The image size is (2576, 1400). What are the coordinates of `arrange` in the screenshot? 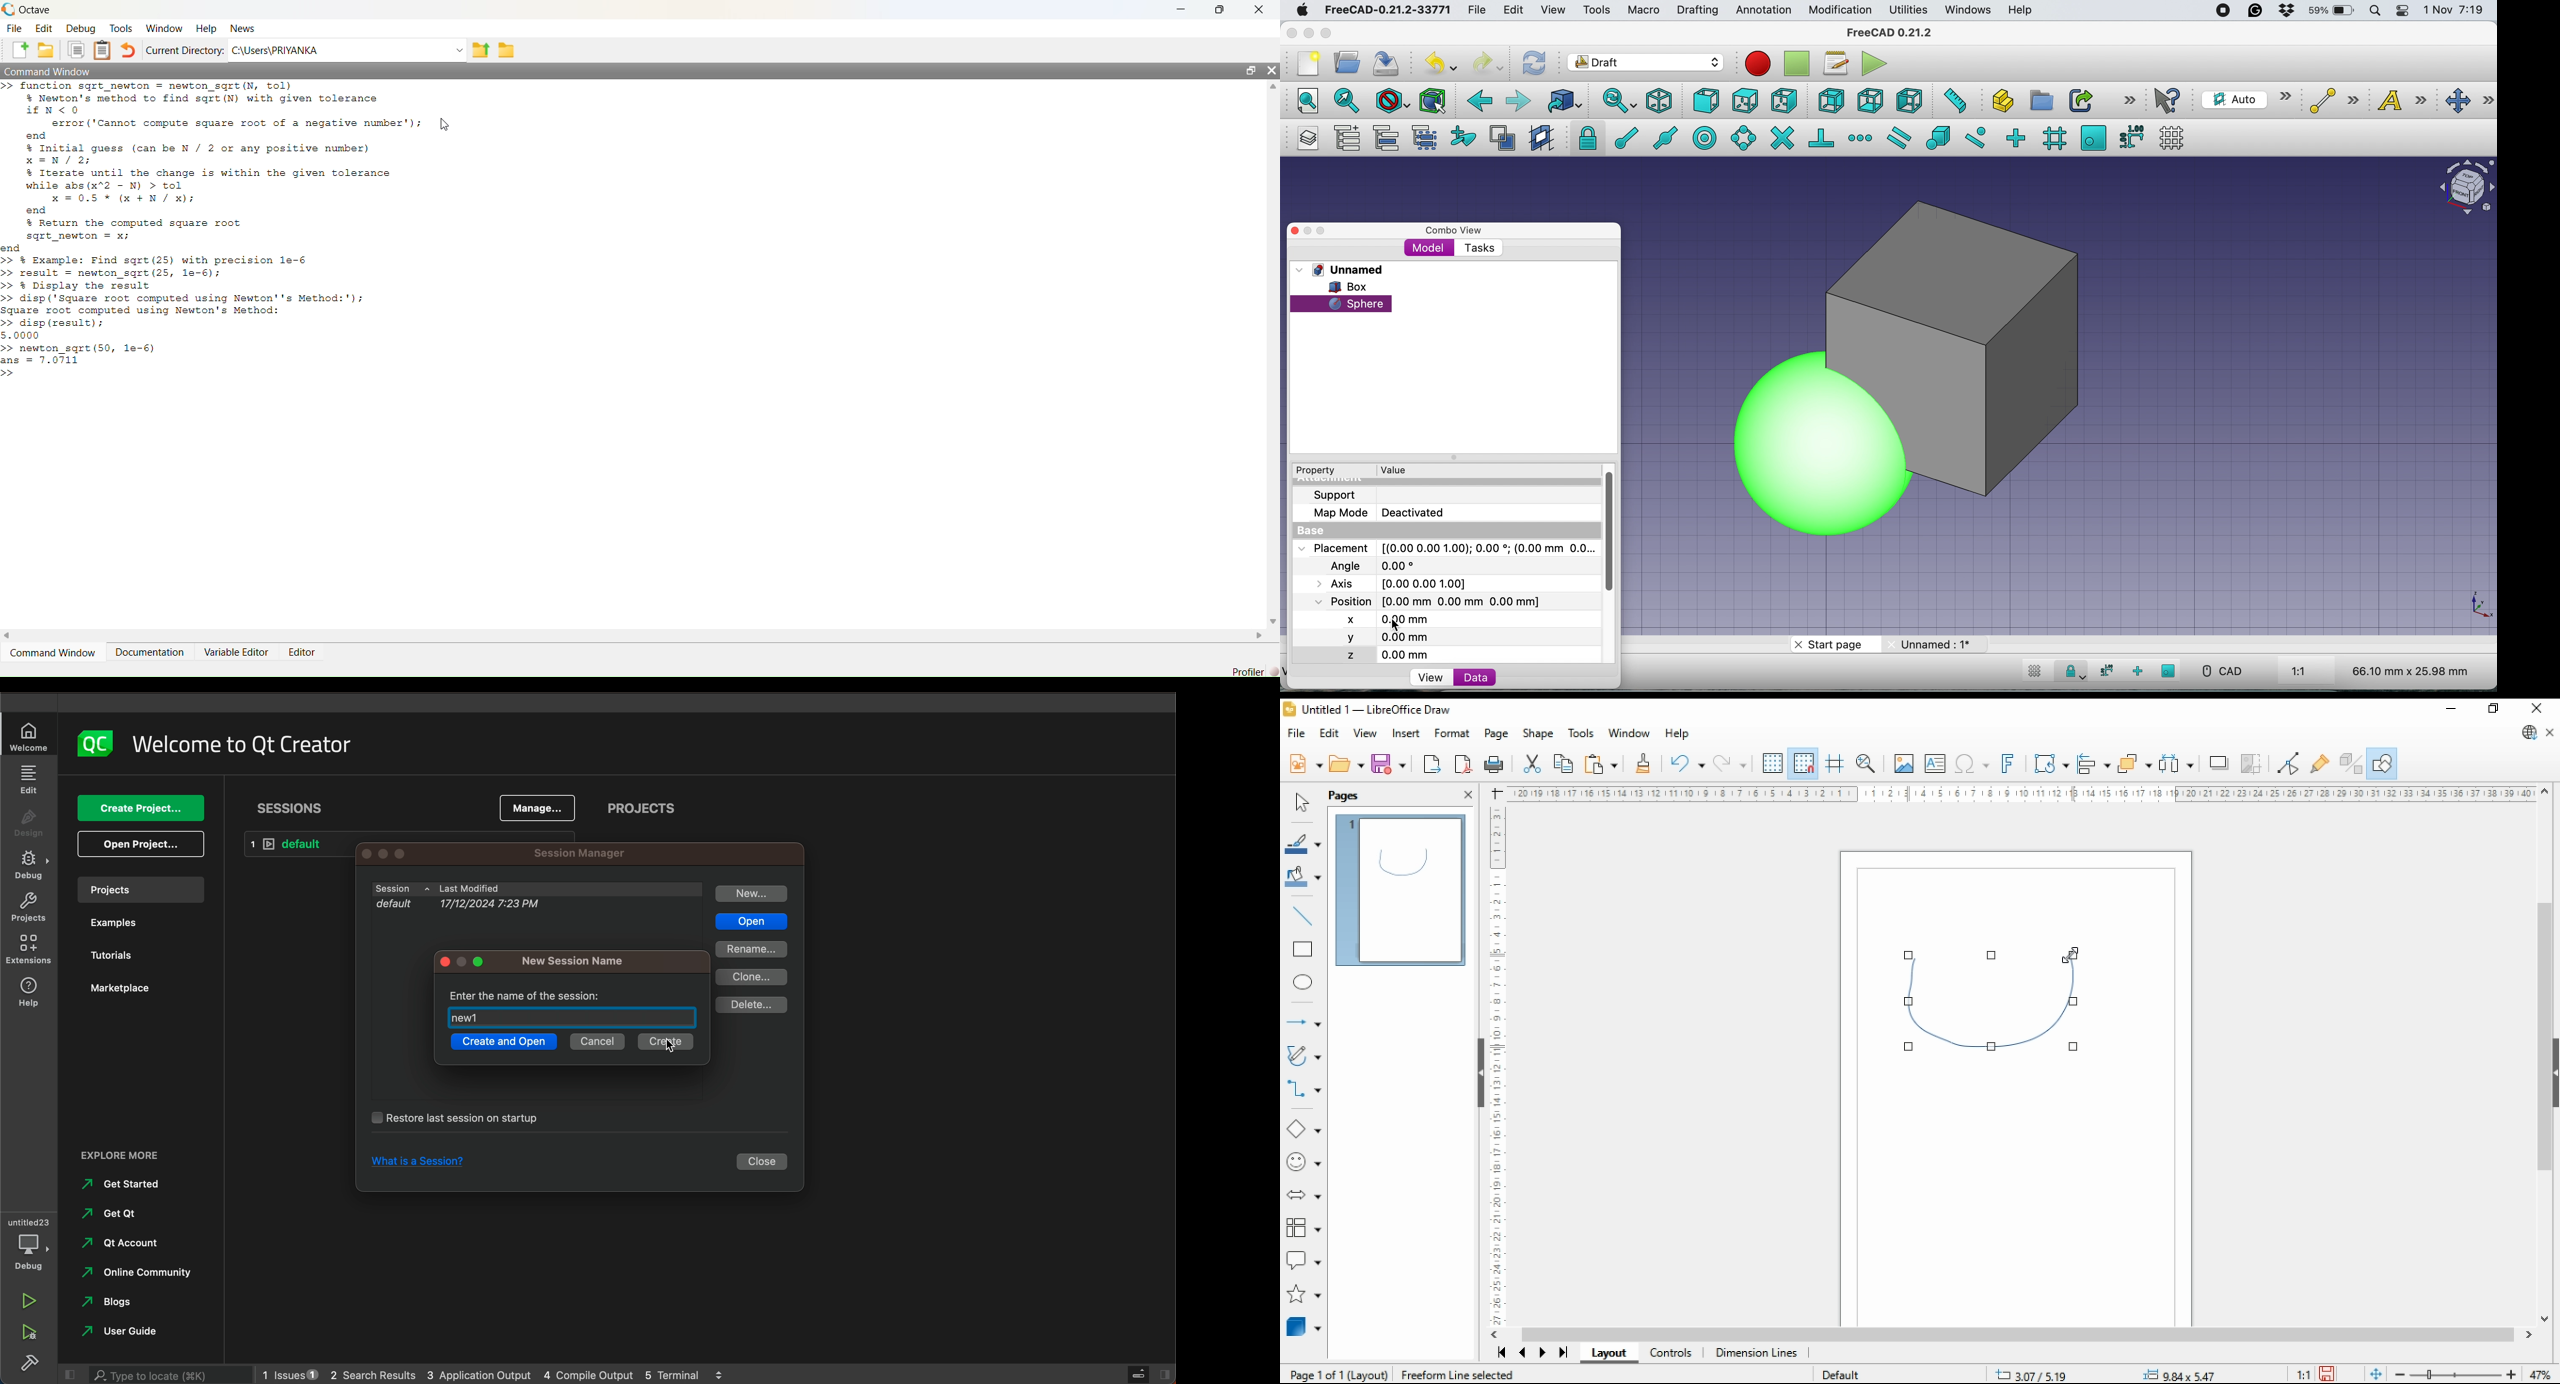 It's located at (2134, 763).